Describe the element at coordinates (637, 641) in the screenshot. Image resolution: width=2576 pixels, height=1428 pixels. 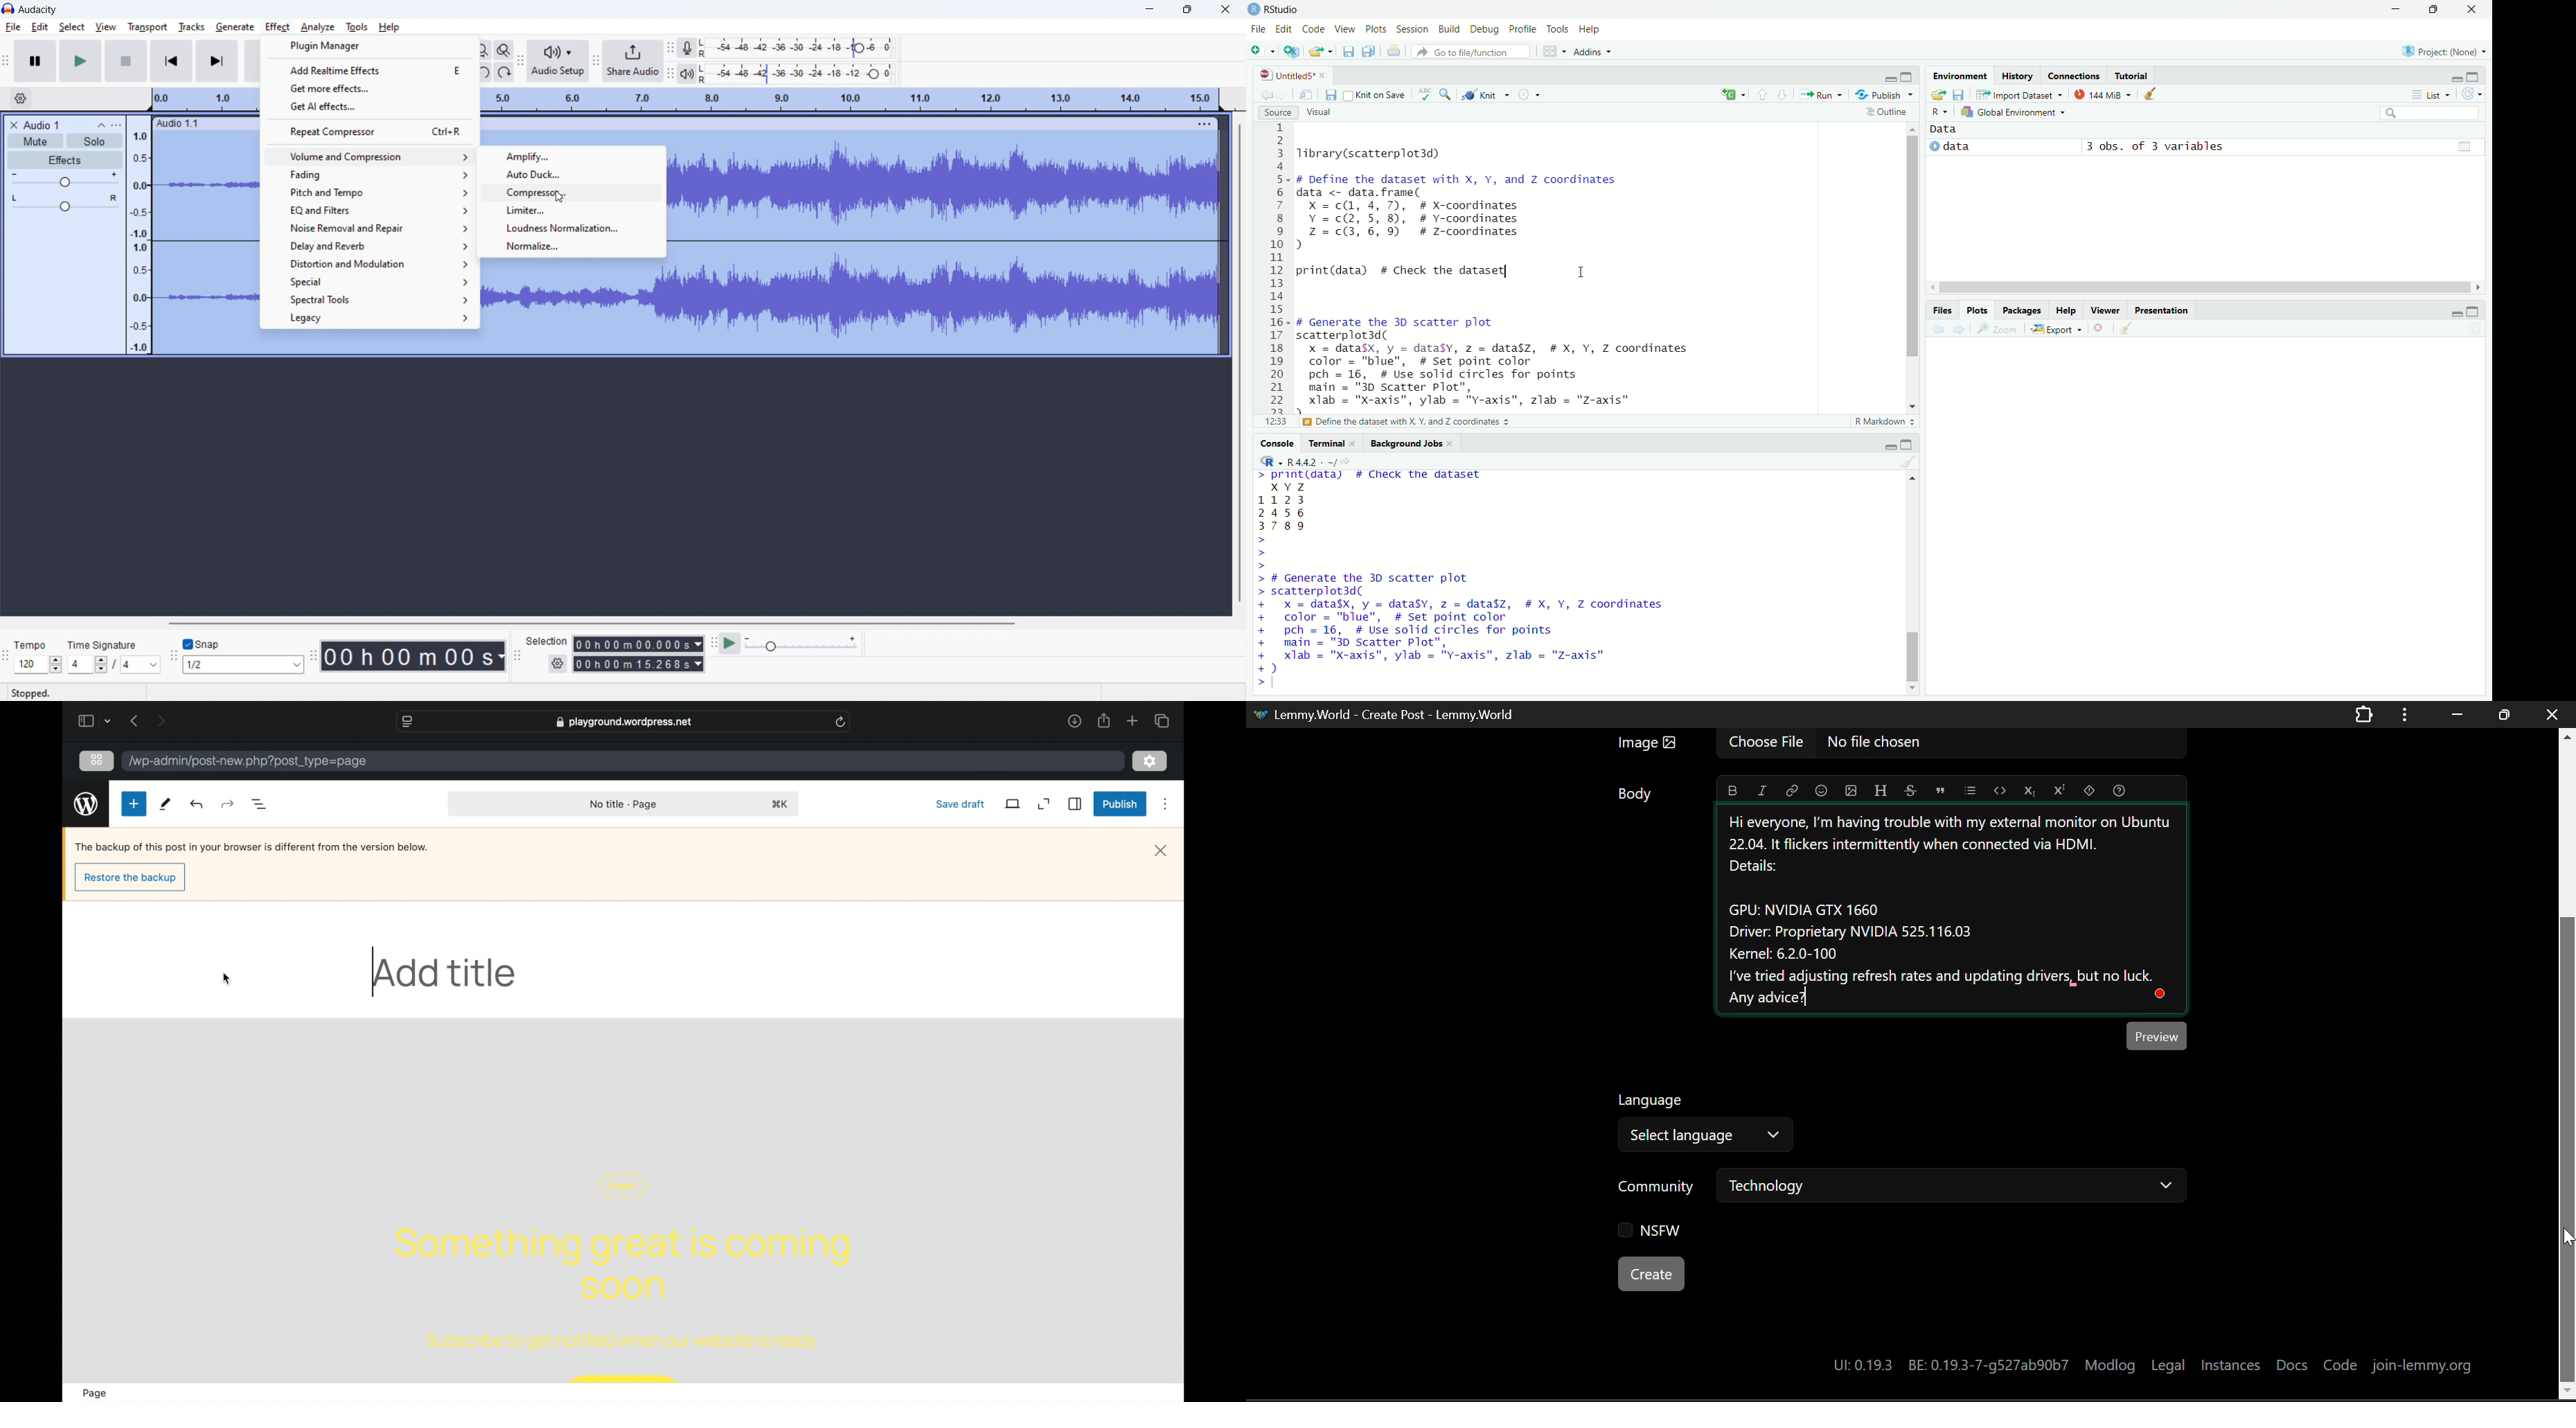
I see `00h00m00.000s (start time)` at that location.